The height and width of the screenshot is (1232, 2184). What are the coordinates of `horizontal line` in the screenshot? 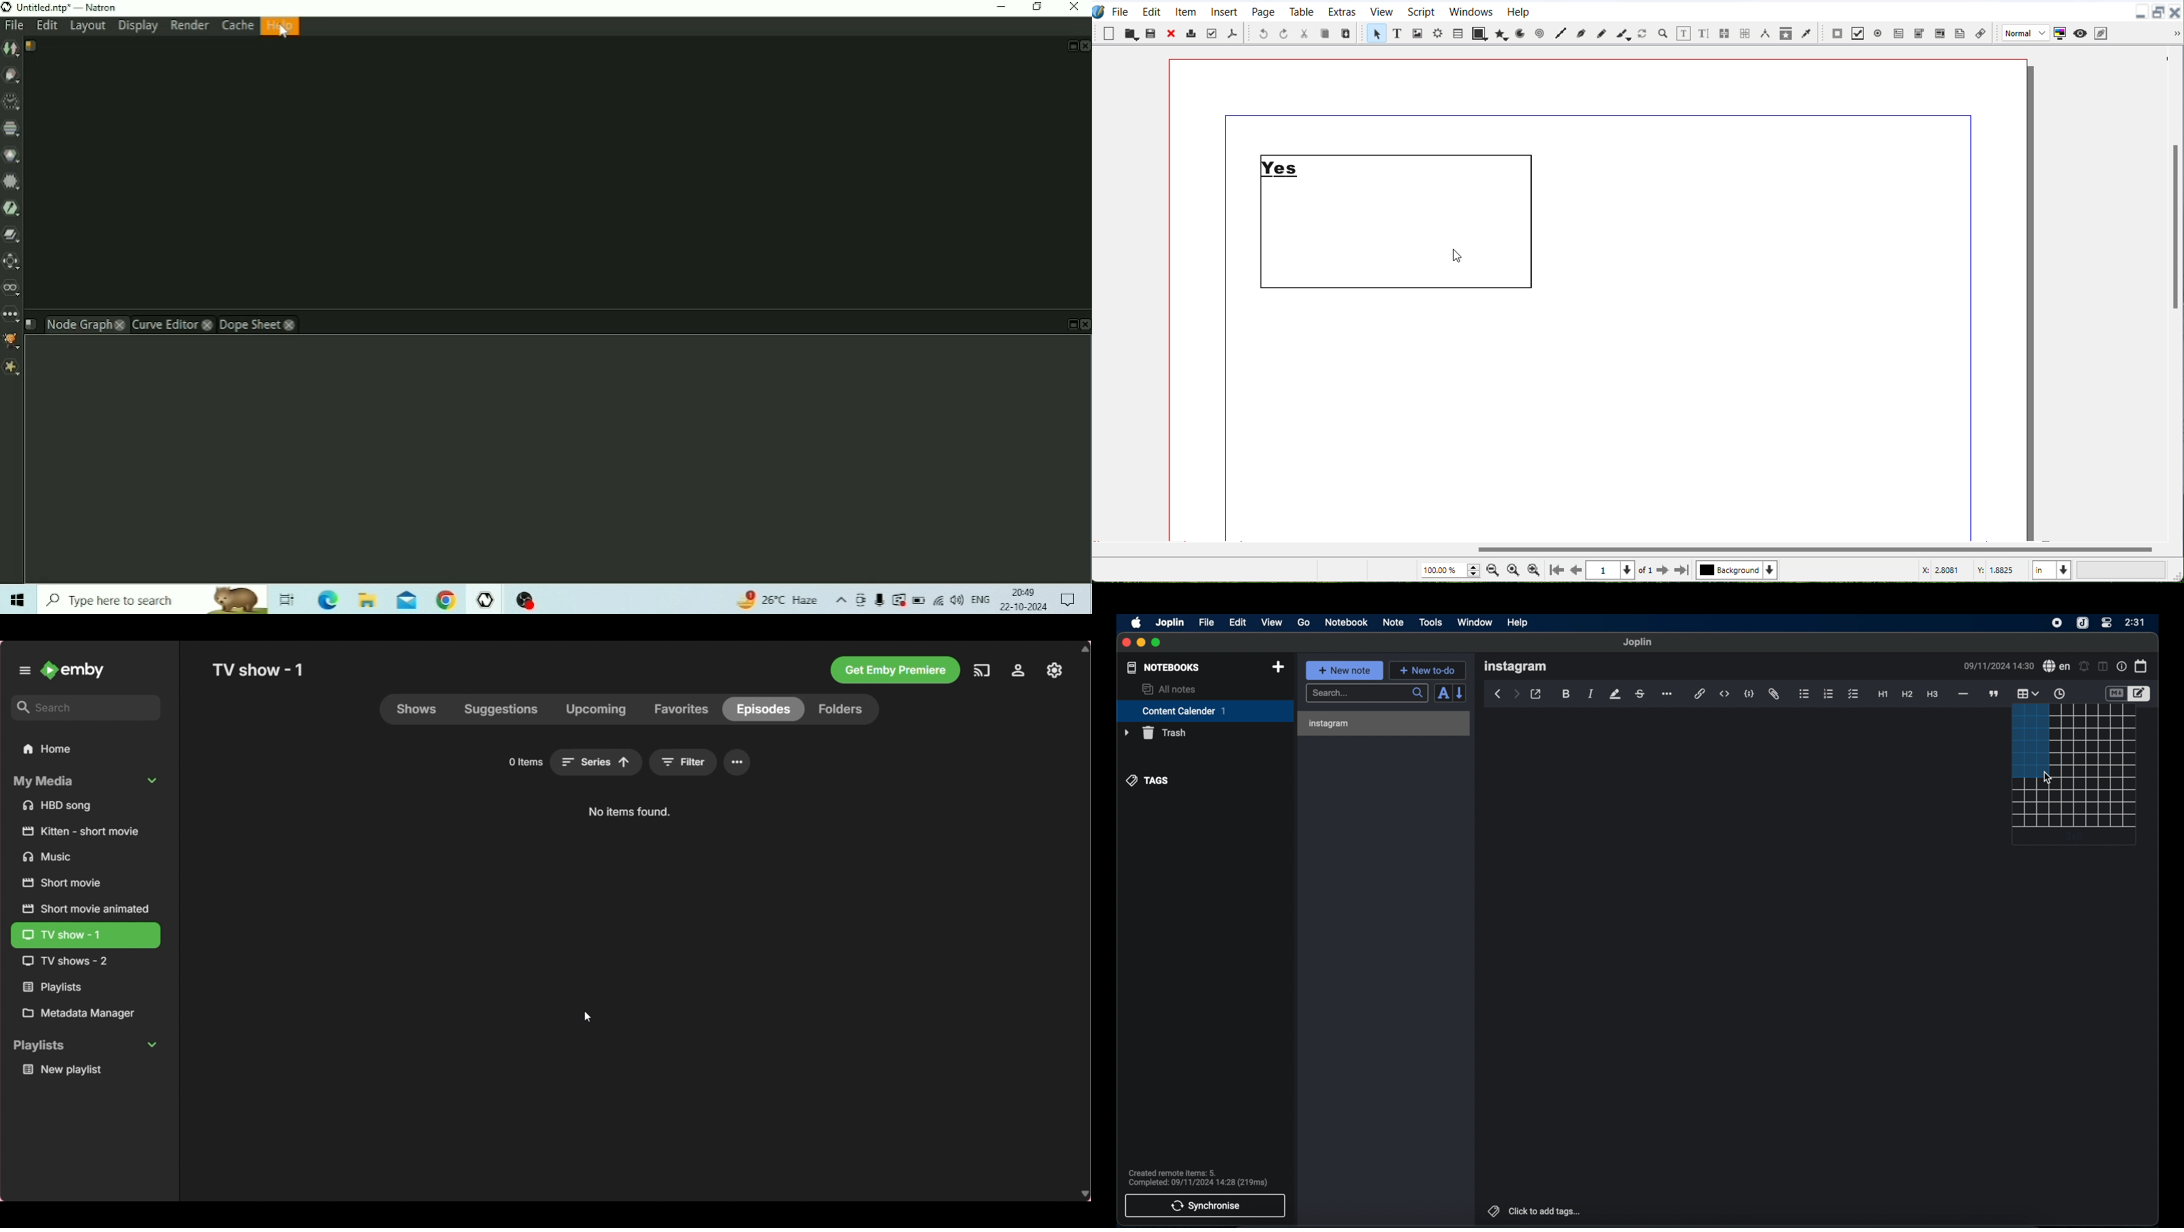 It's located at (1964, 695).